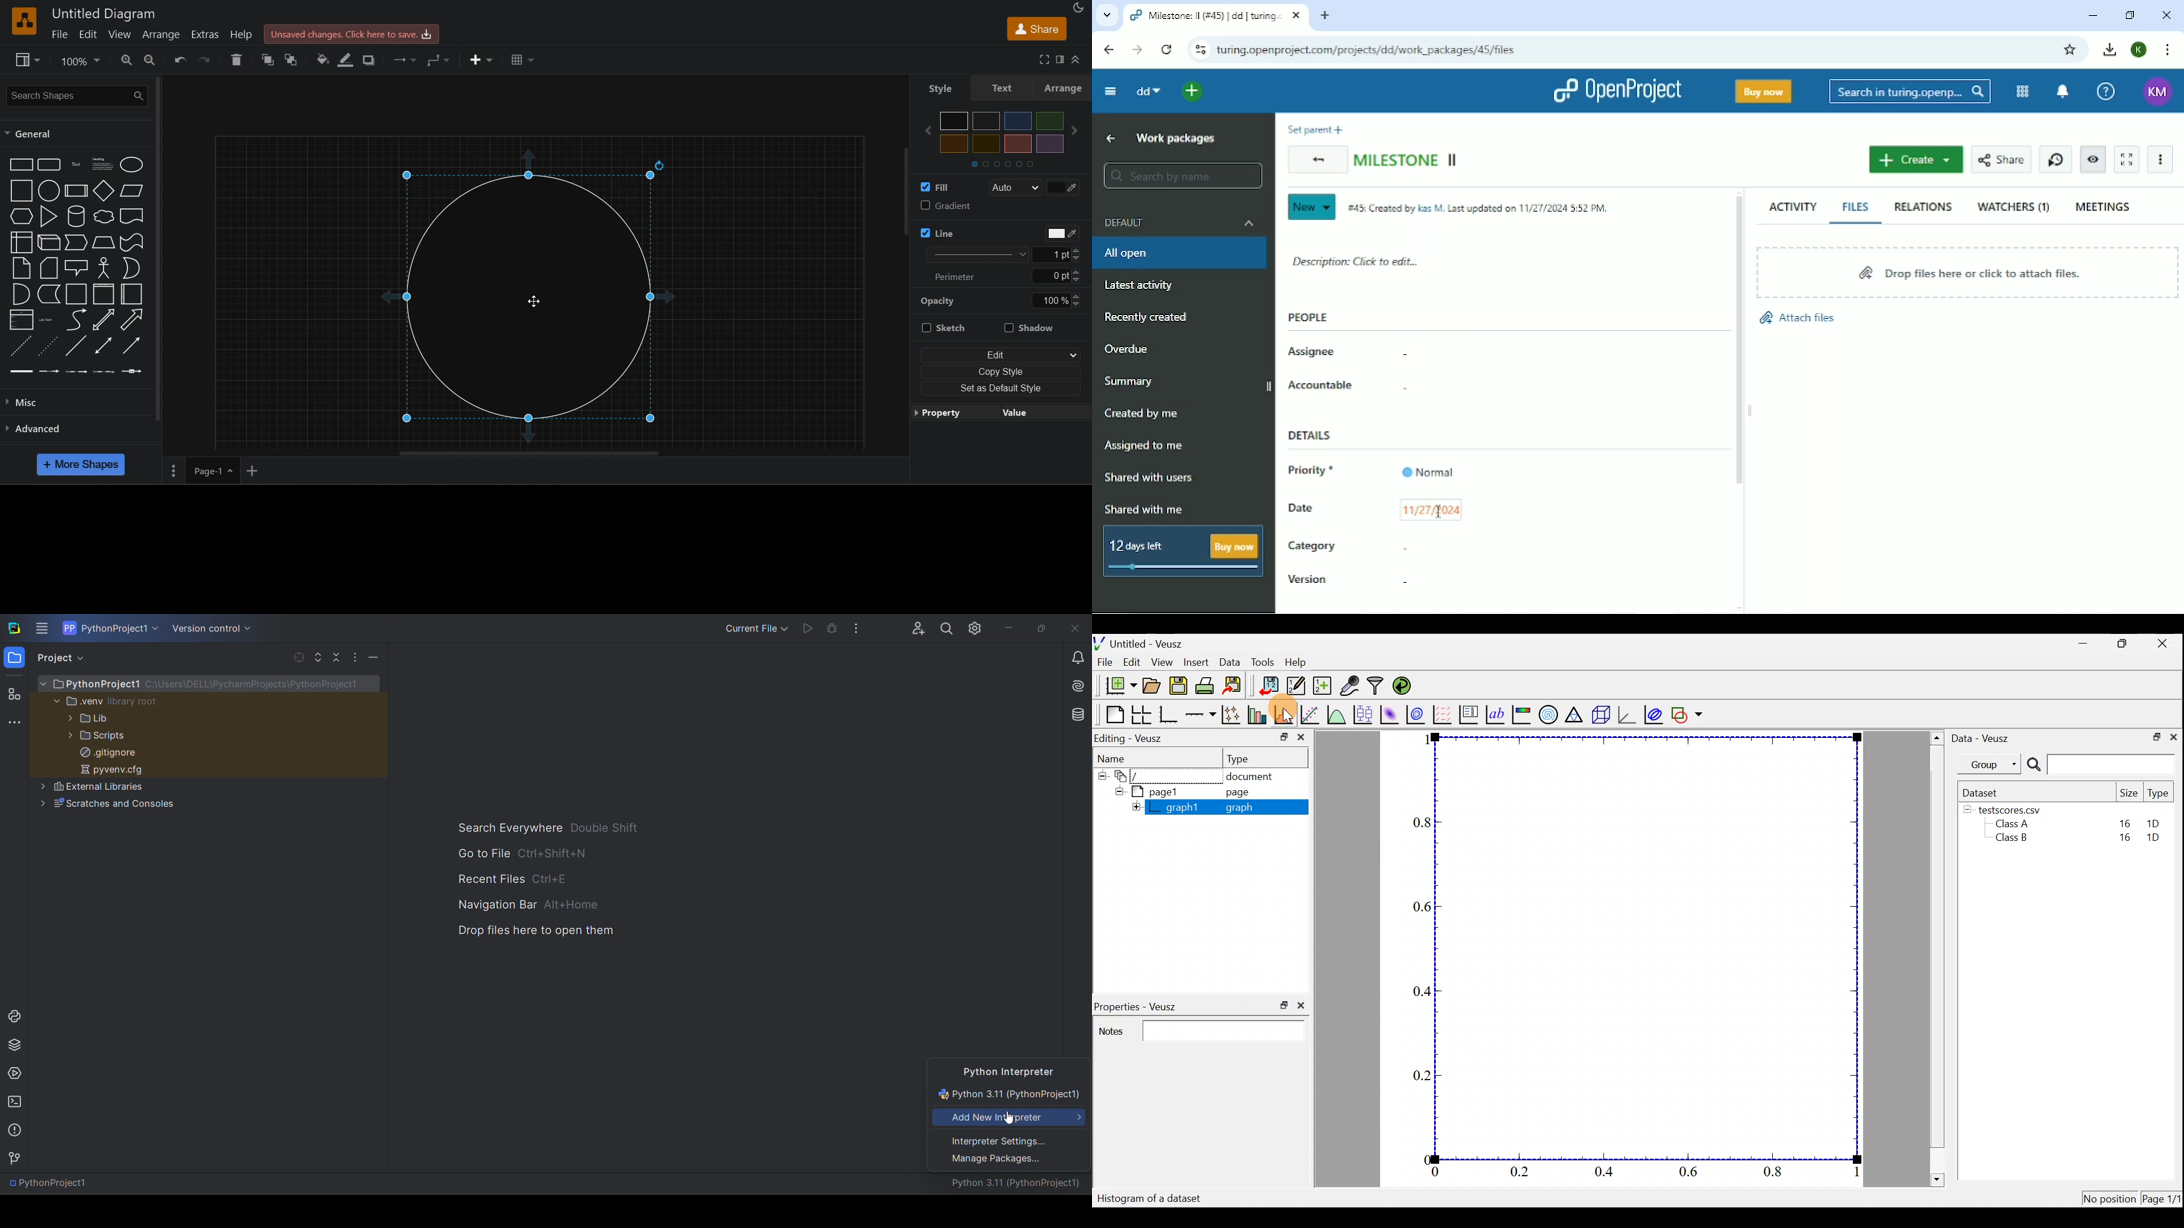  I want to click on Connector 3, so click(74, 372).